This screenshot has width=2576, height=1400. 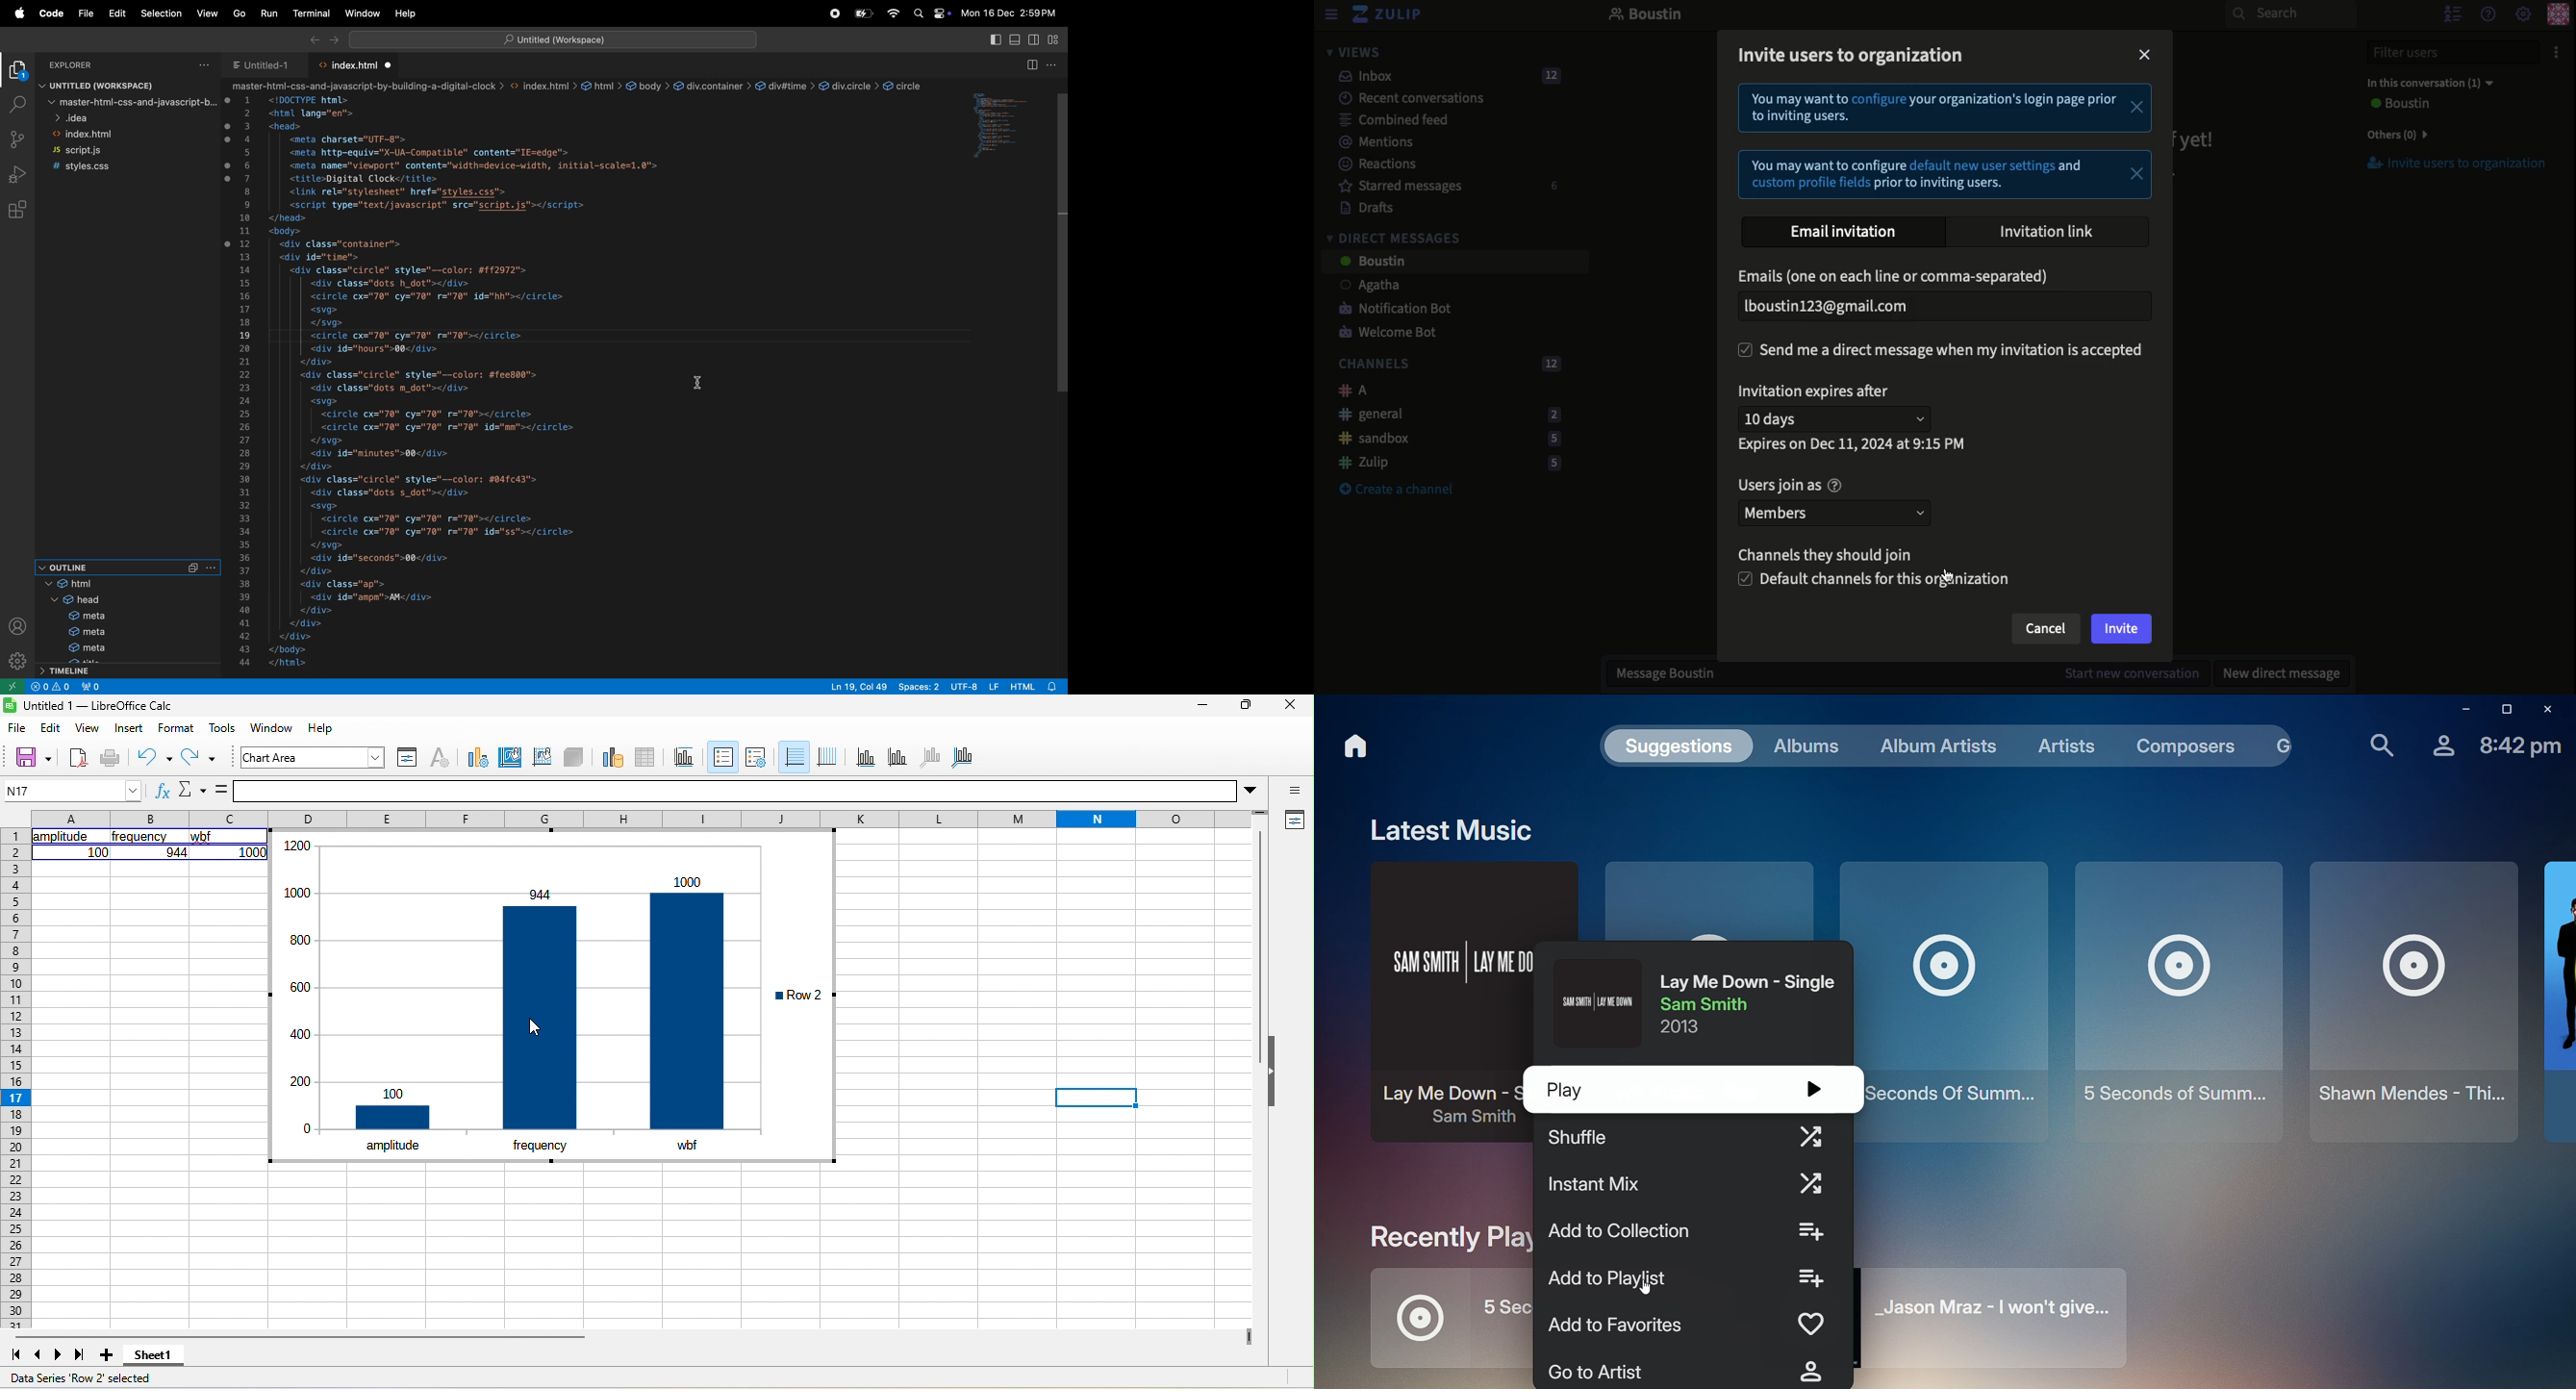 I want to click on maximize, so click(x=1242, y=706).